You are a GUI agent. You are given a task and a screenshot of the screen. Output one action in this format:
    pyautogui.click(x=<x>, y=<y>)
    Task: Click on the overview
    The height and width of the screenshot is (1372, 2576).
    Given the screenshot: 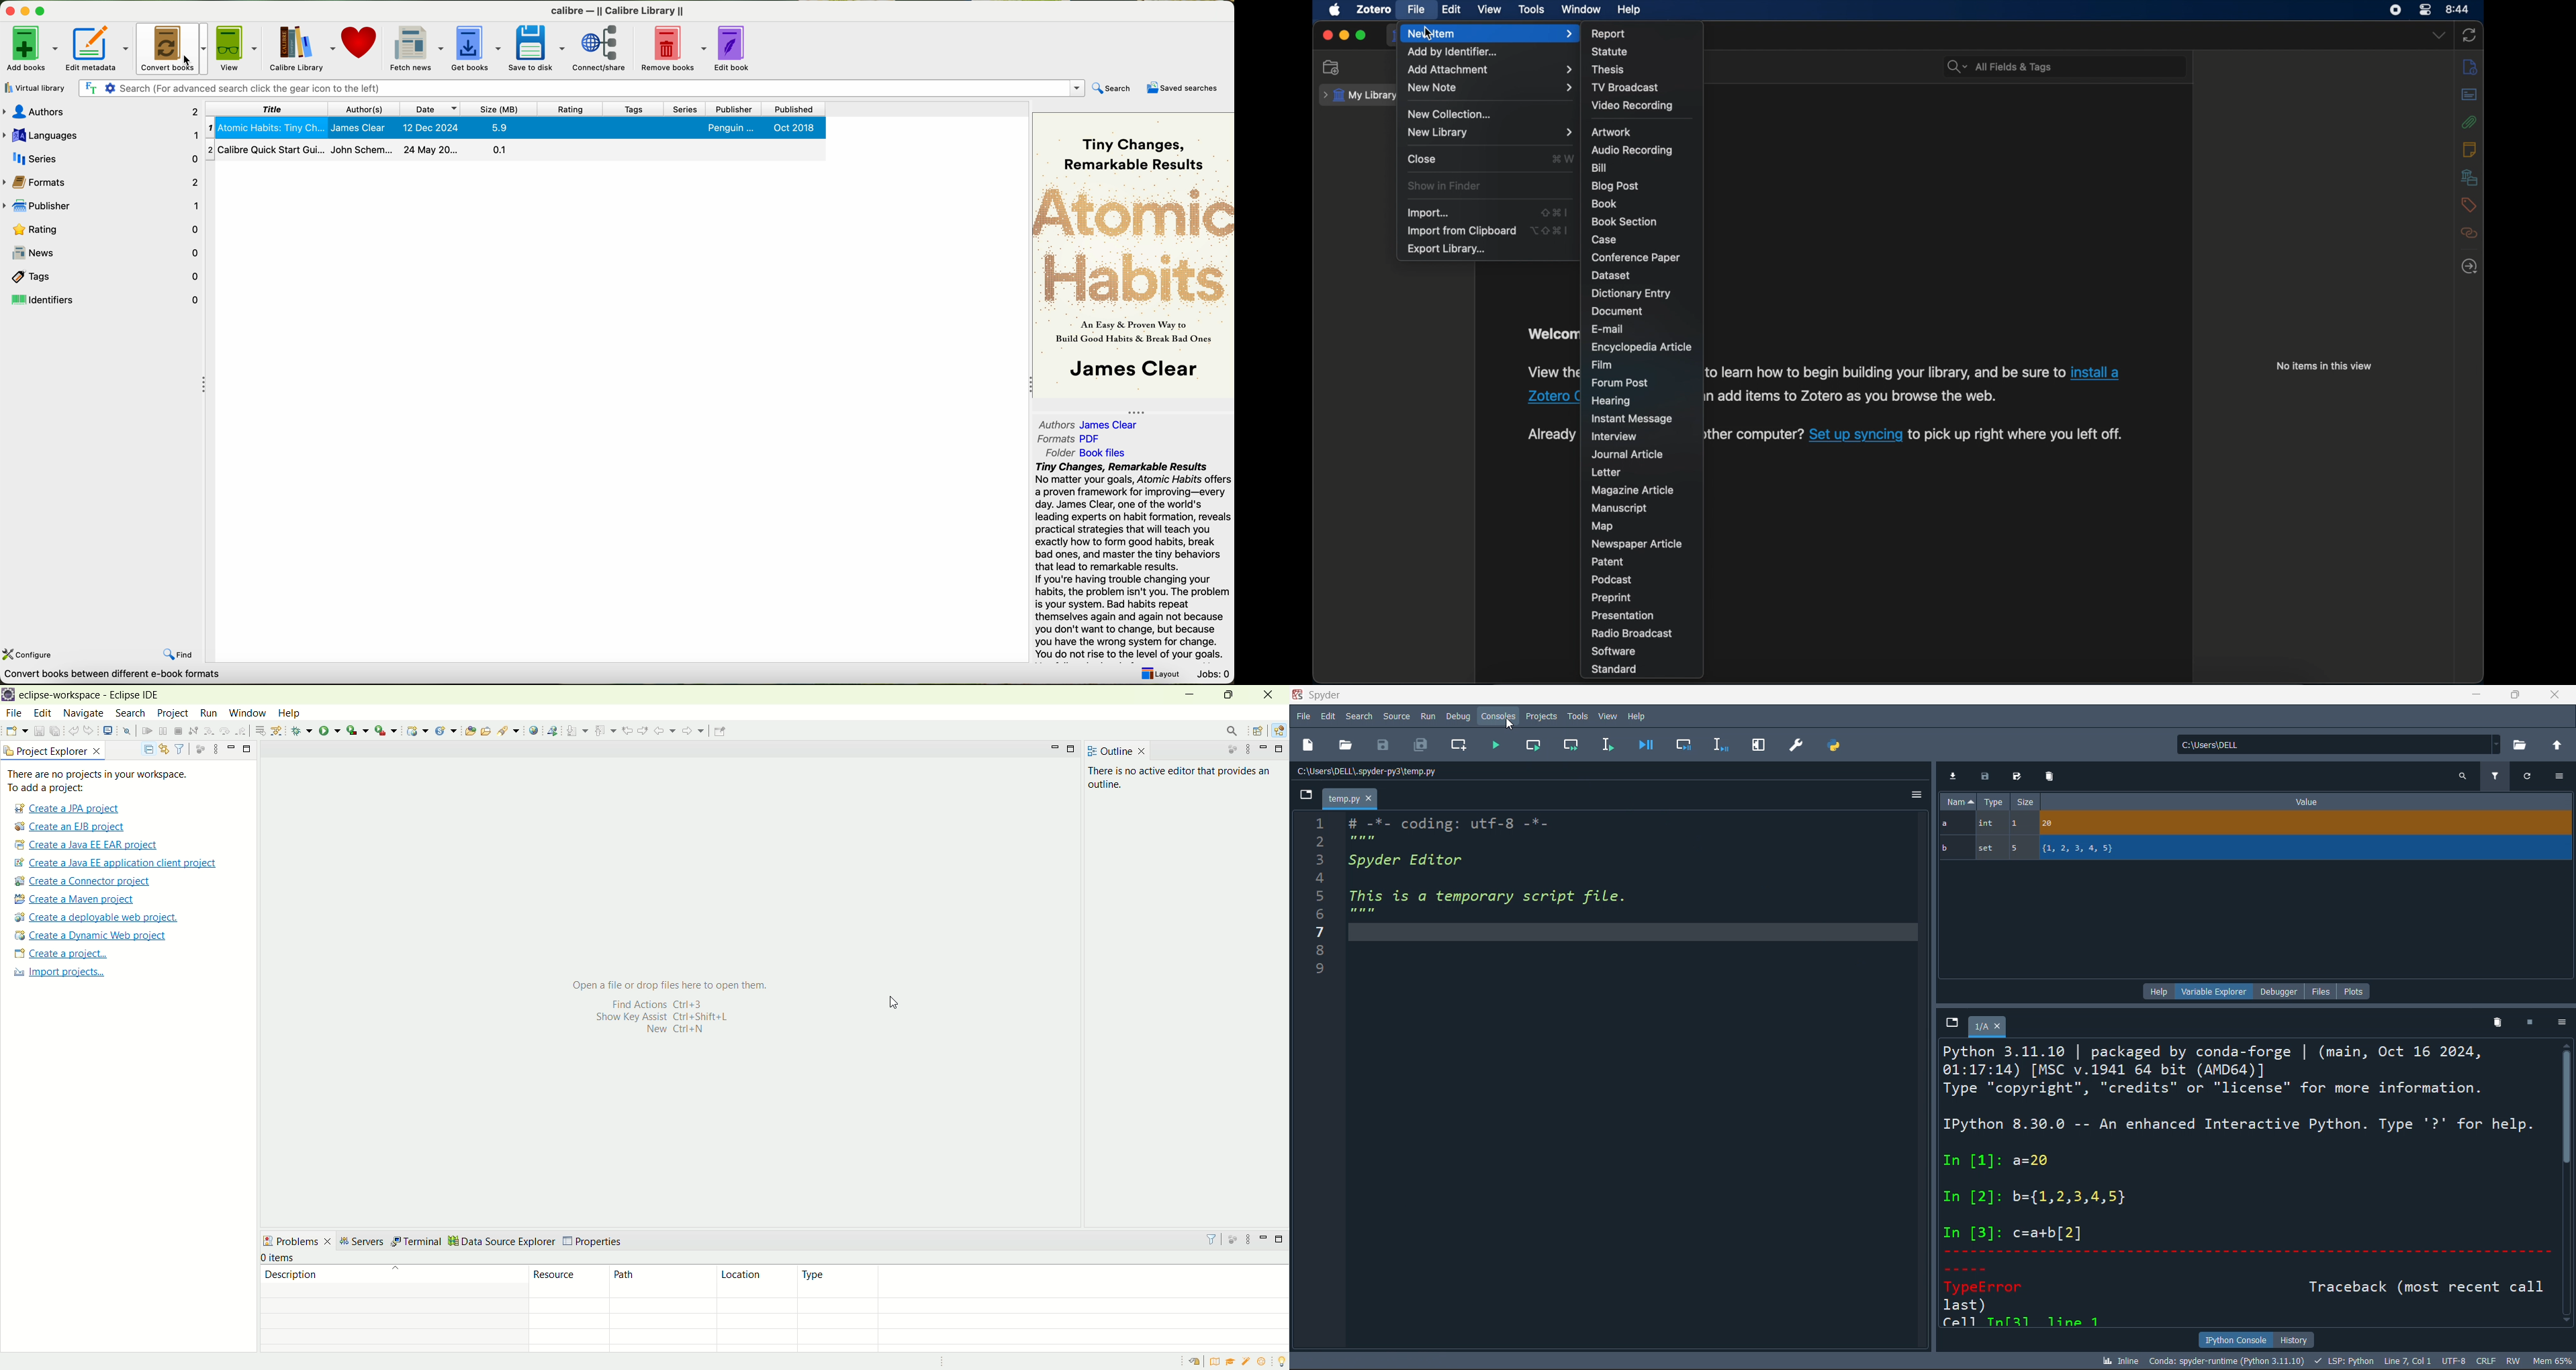 What is the action you would take?
    pyautogui.click(x=1214, y=1362)
    